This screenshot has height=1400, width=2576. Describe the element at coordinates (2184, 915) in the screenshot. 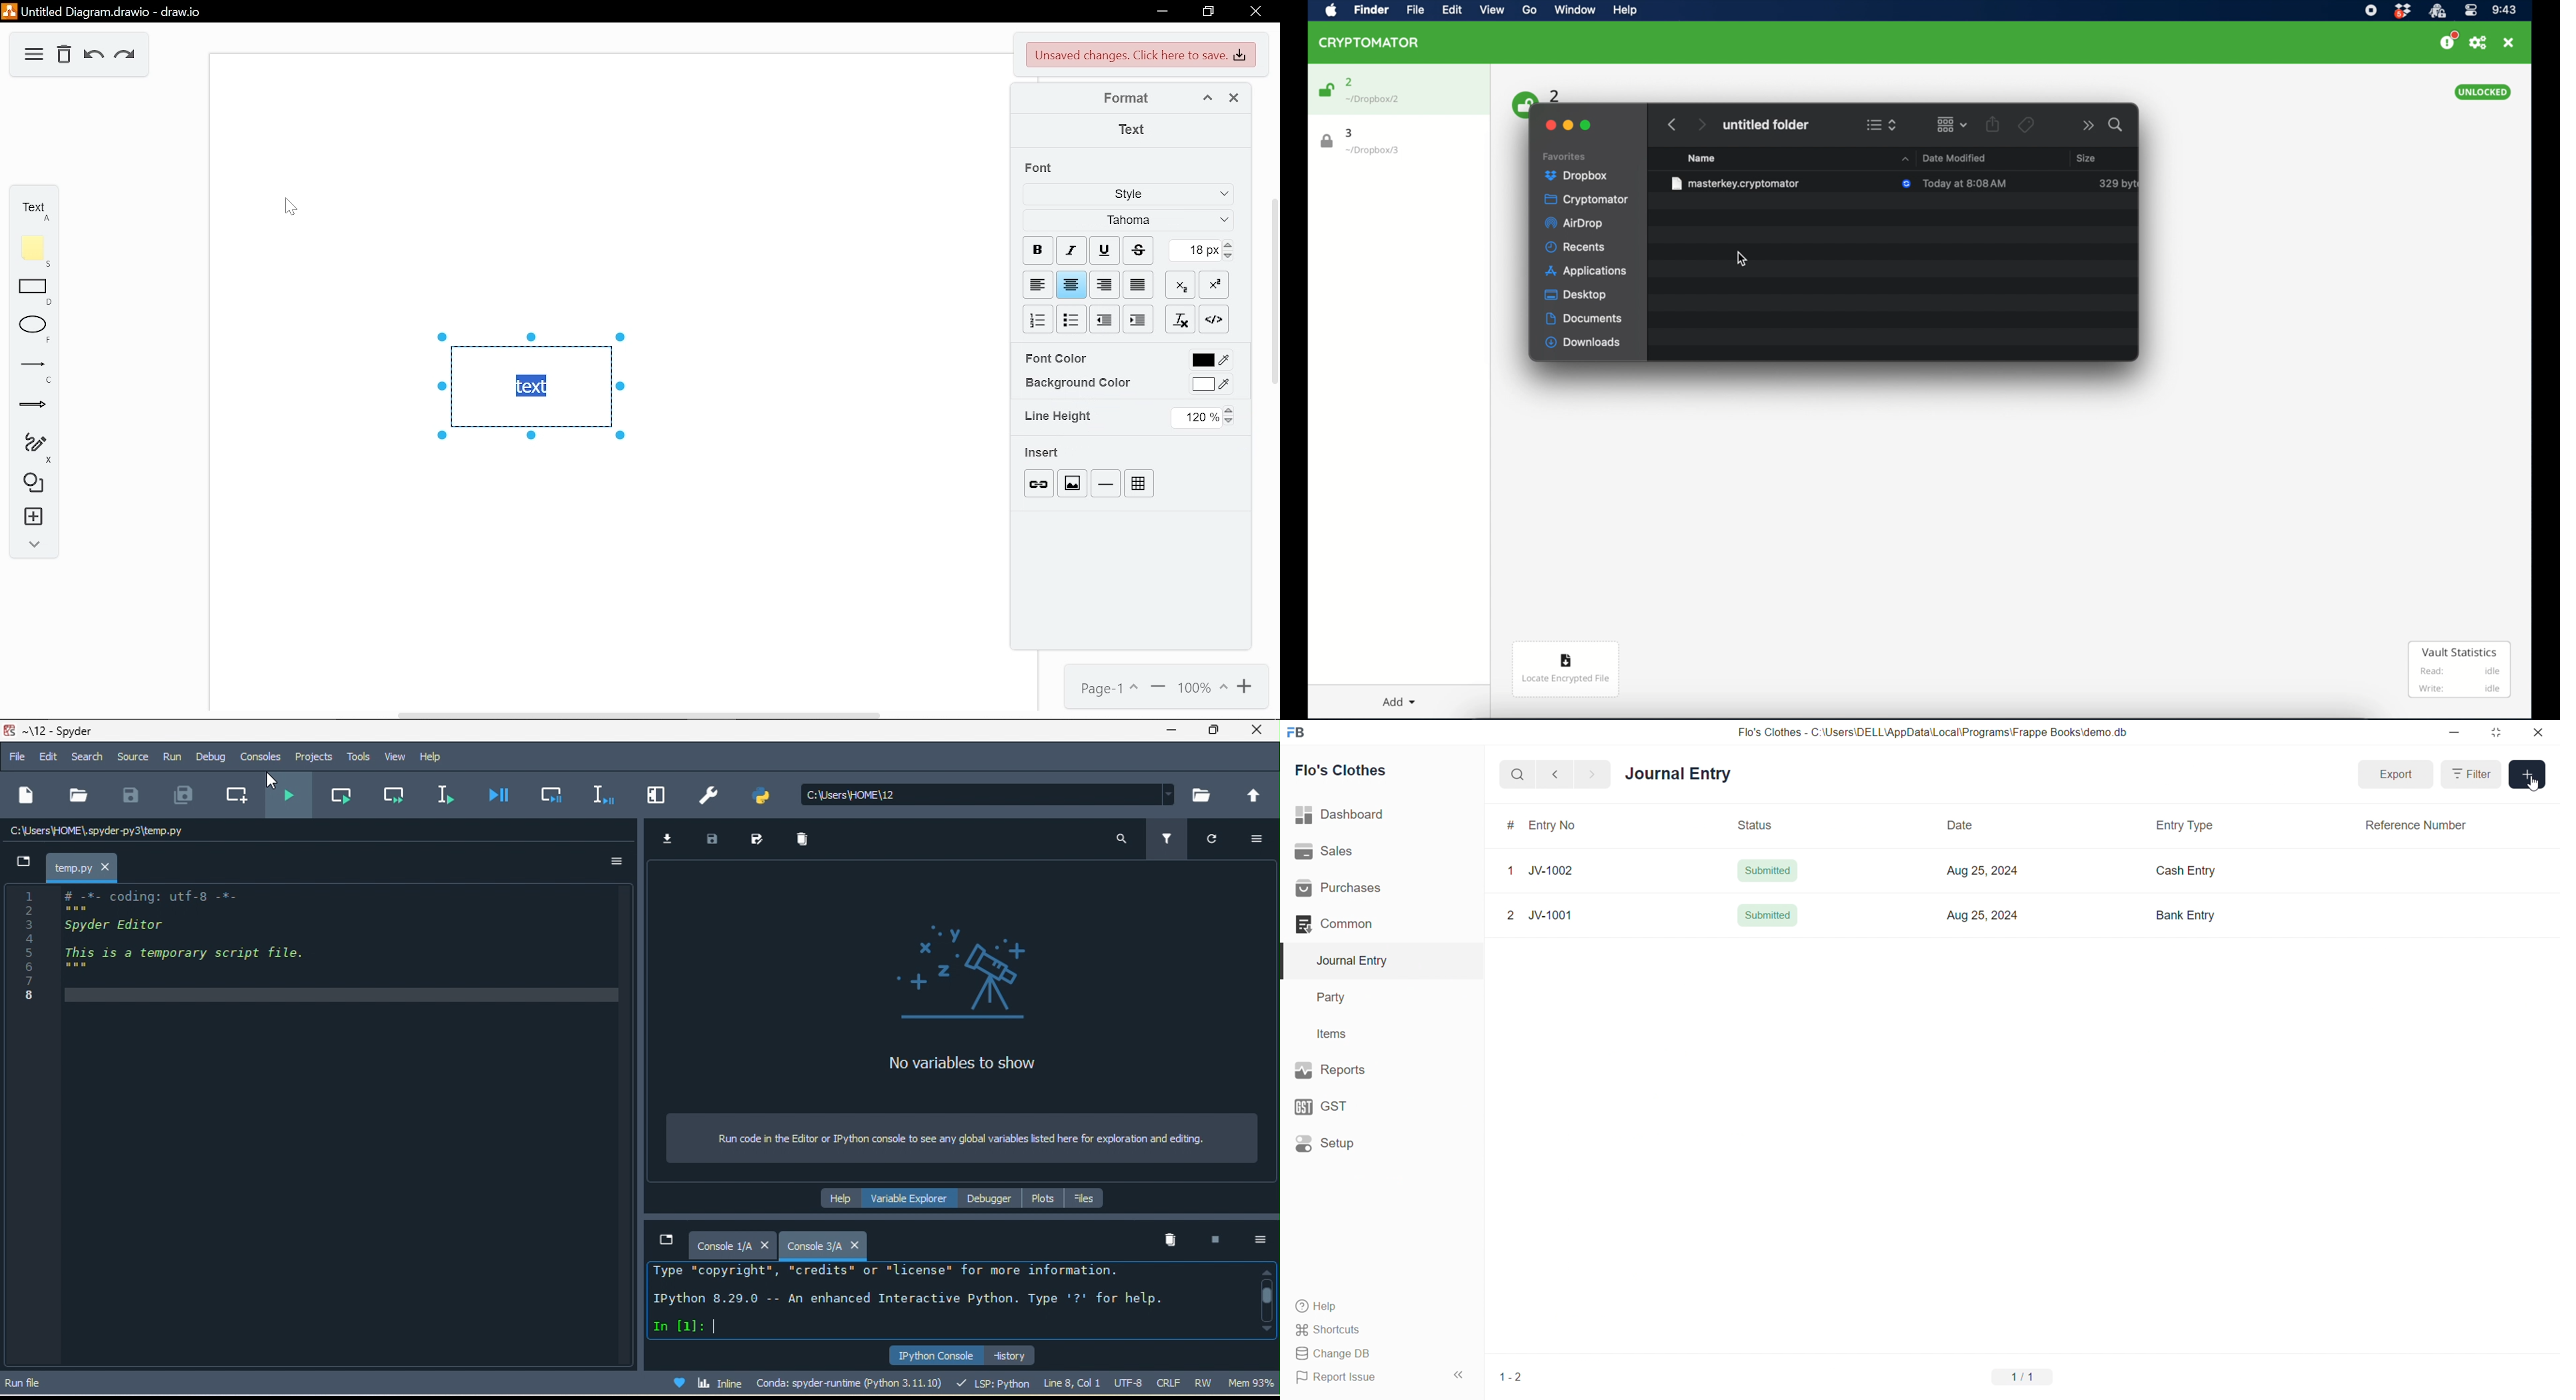

I see `Bank Entry` at that location.